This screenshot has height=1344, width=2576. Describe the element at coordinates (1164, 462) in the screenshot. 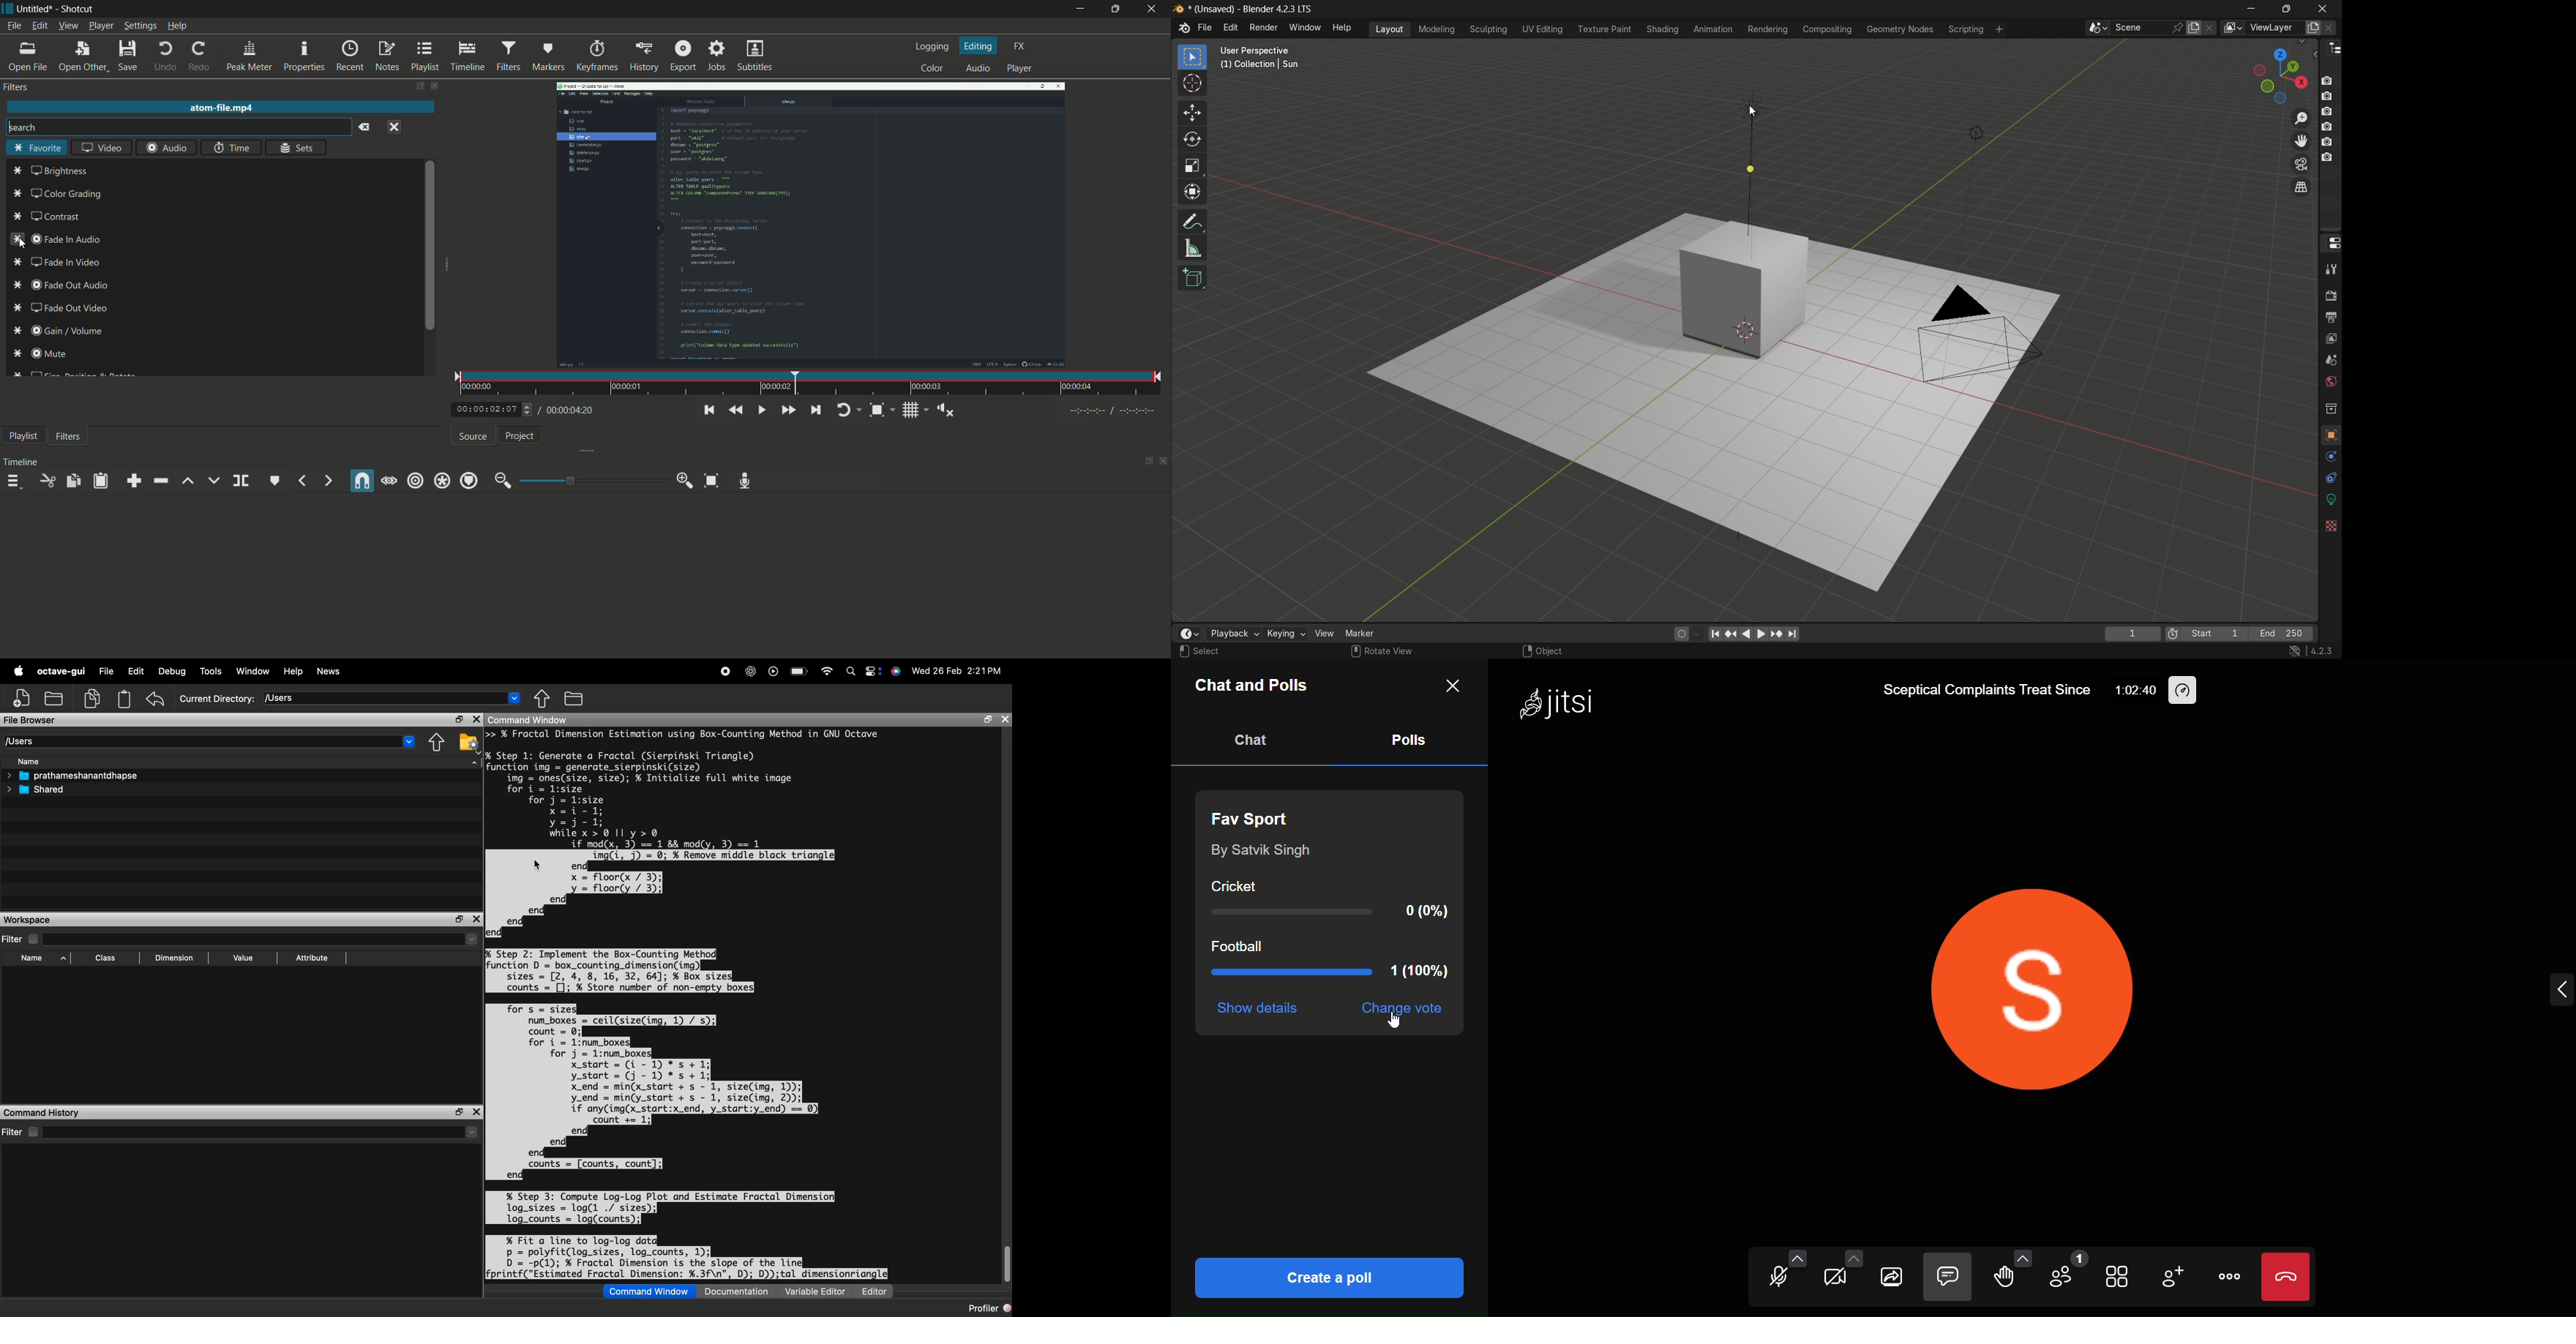

I see `close timeline` at that location.